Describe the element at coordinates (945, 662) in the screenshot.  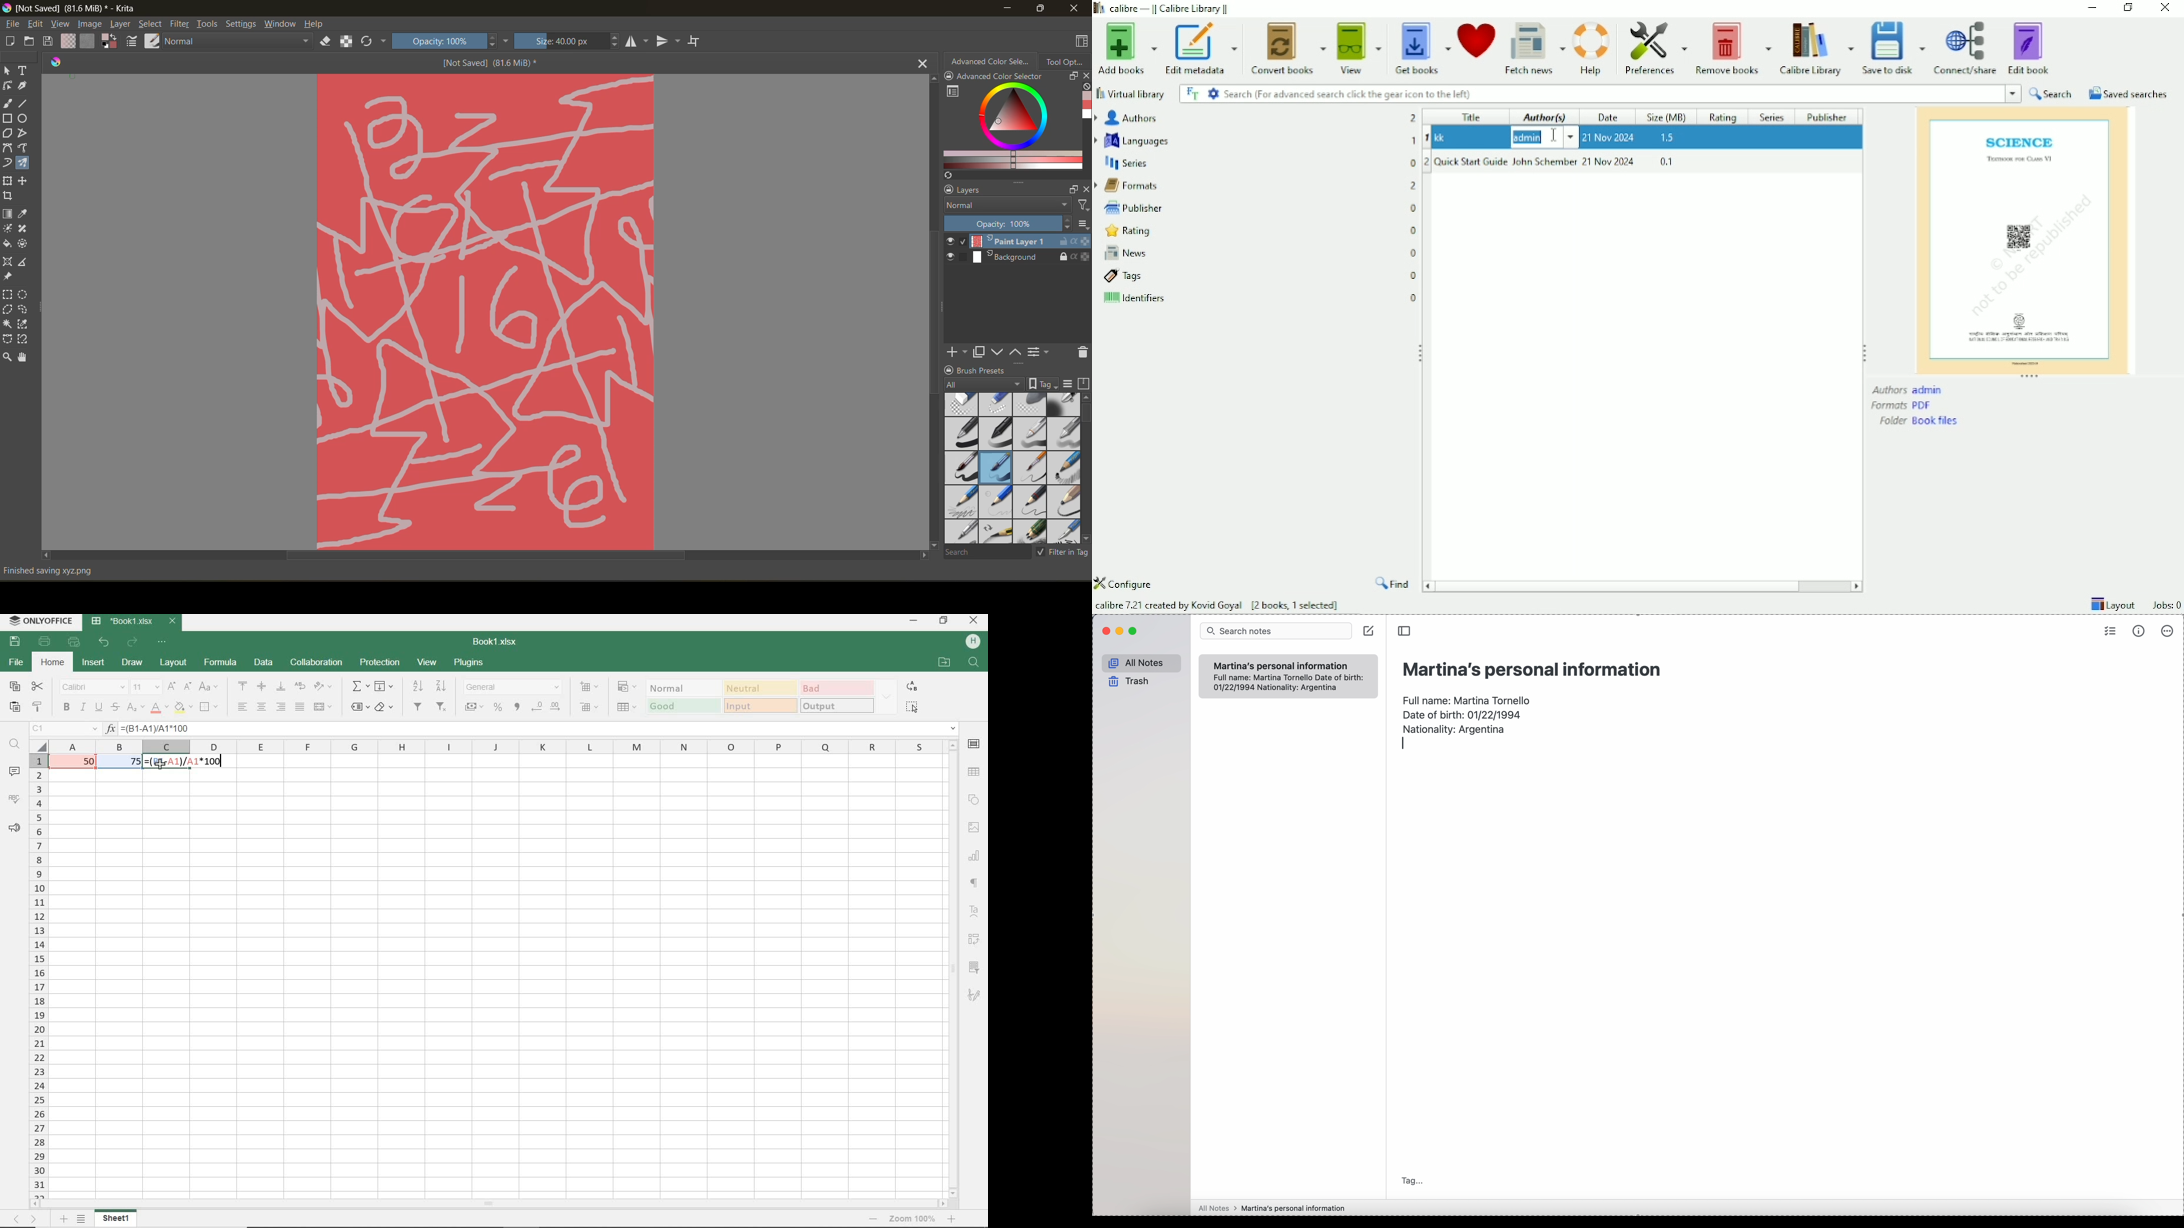
I see `open file location` at that location.